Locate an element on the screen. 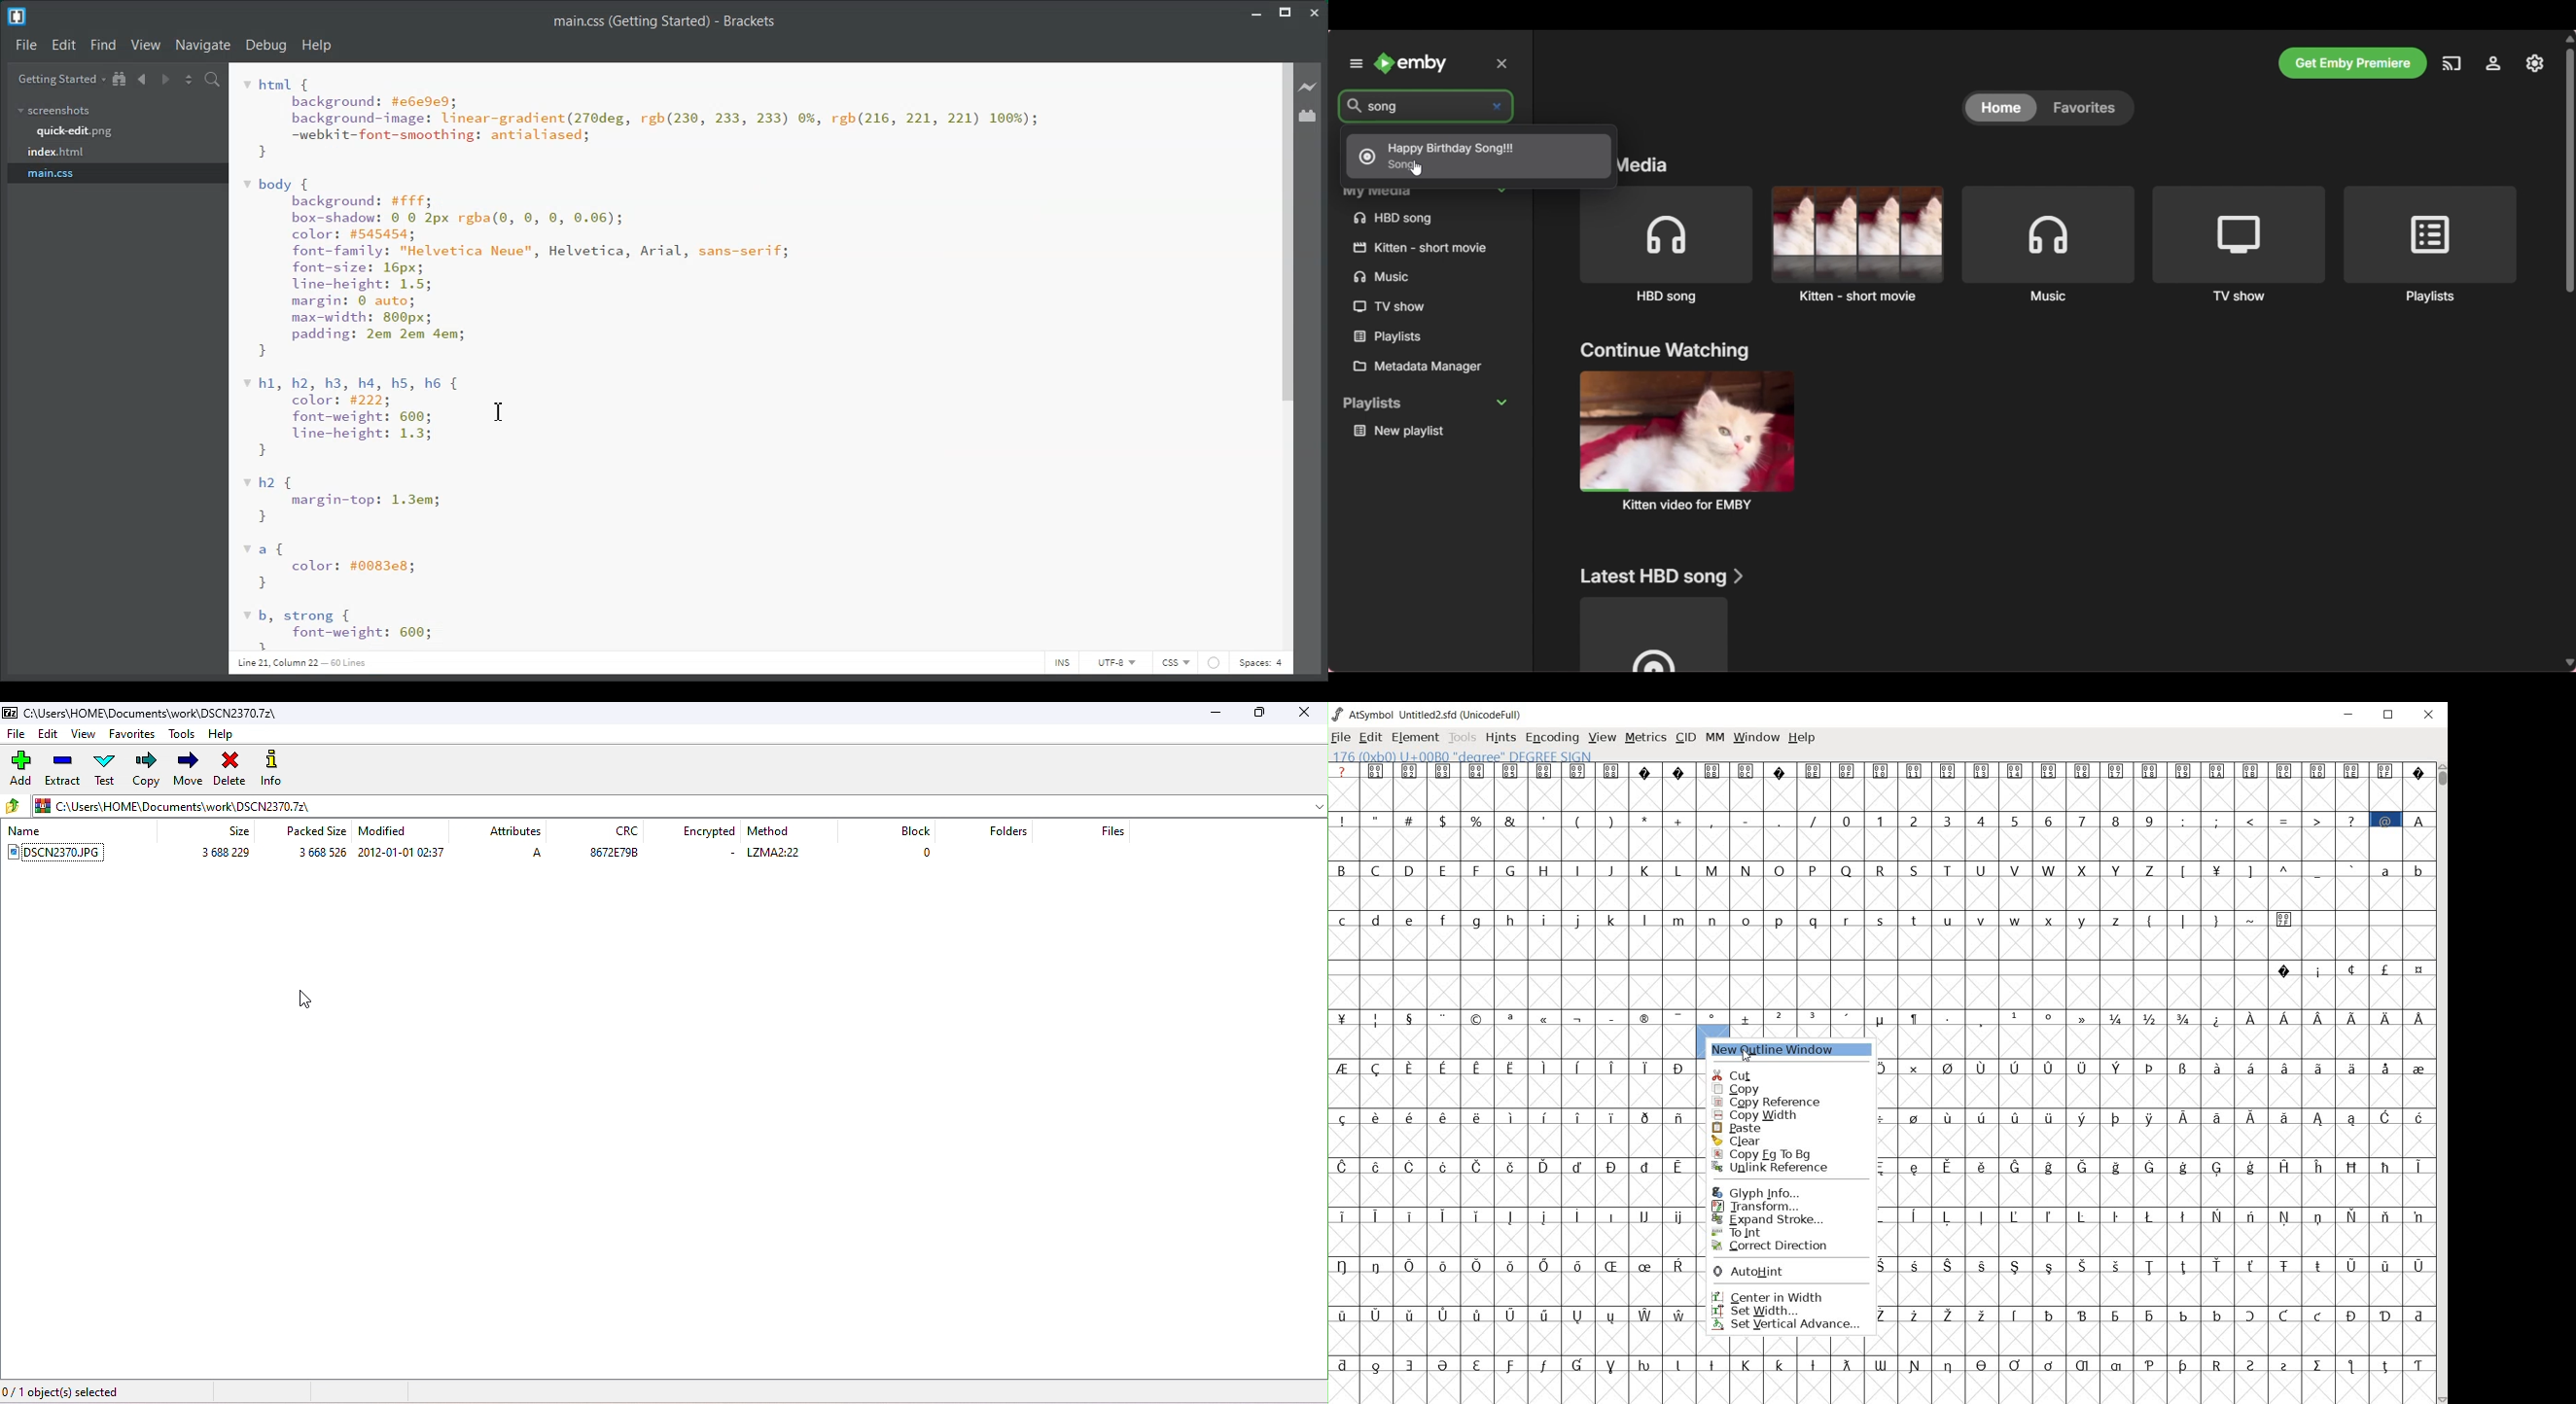  Show in file tree is located at coordinates (121, 79).